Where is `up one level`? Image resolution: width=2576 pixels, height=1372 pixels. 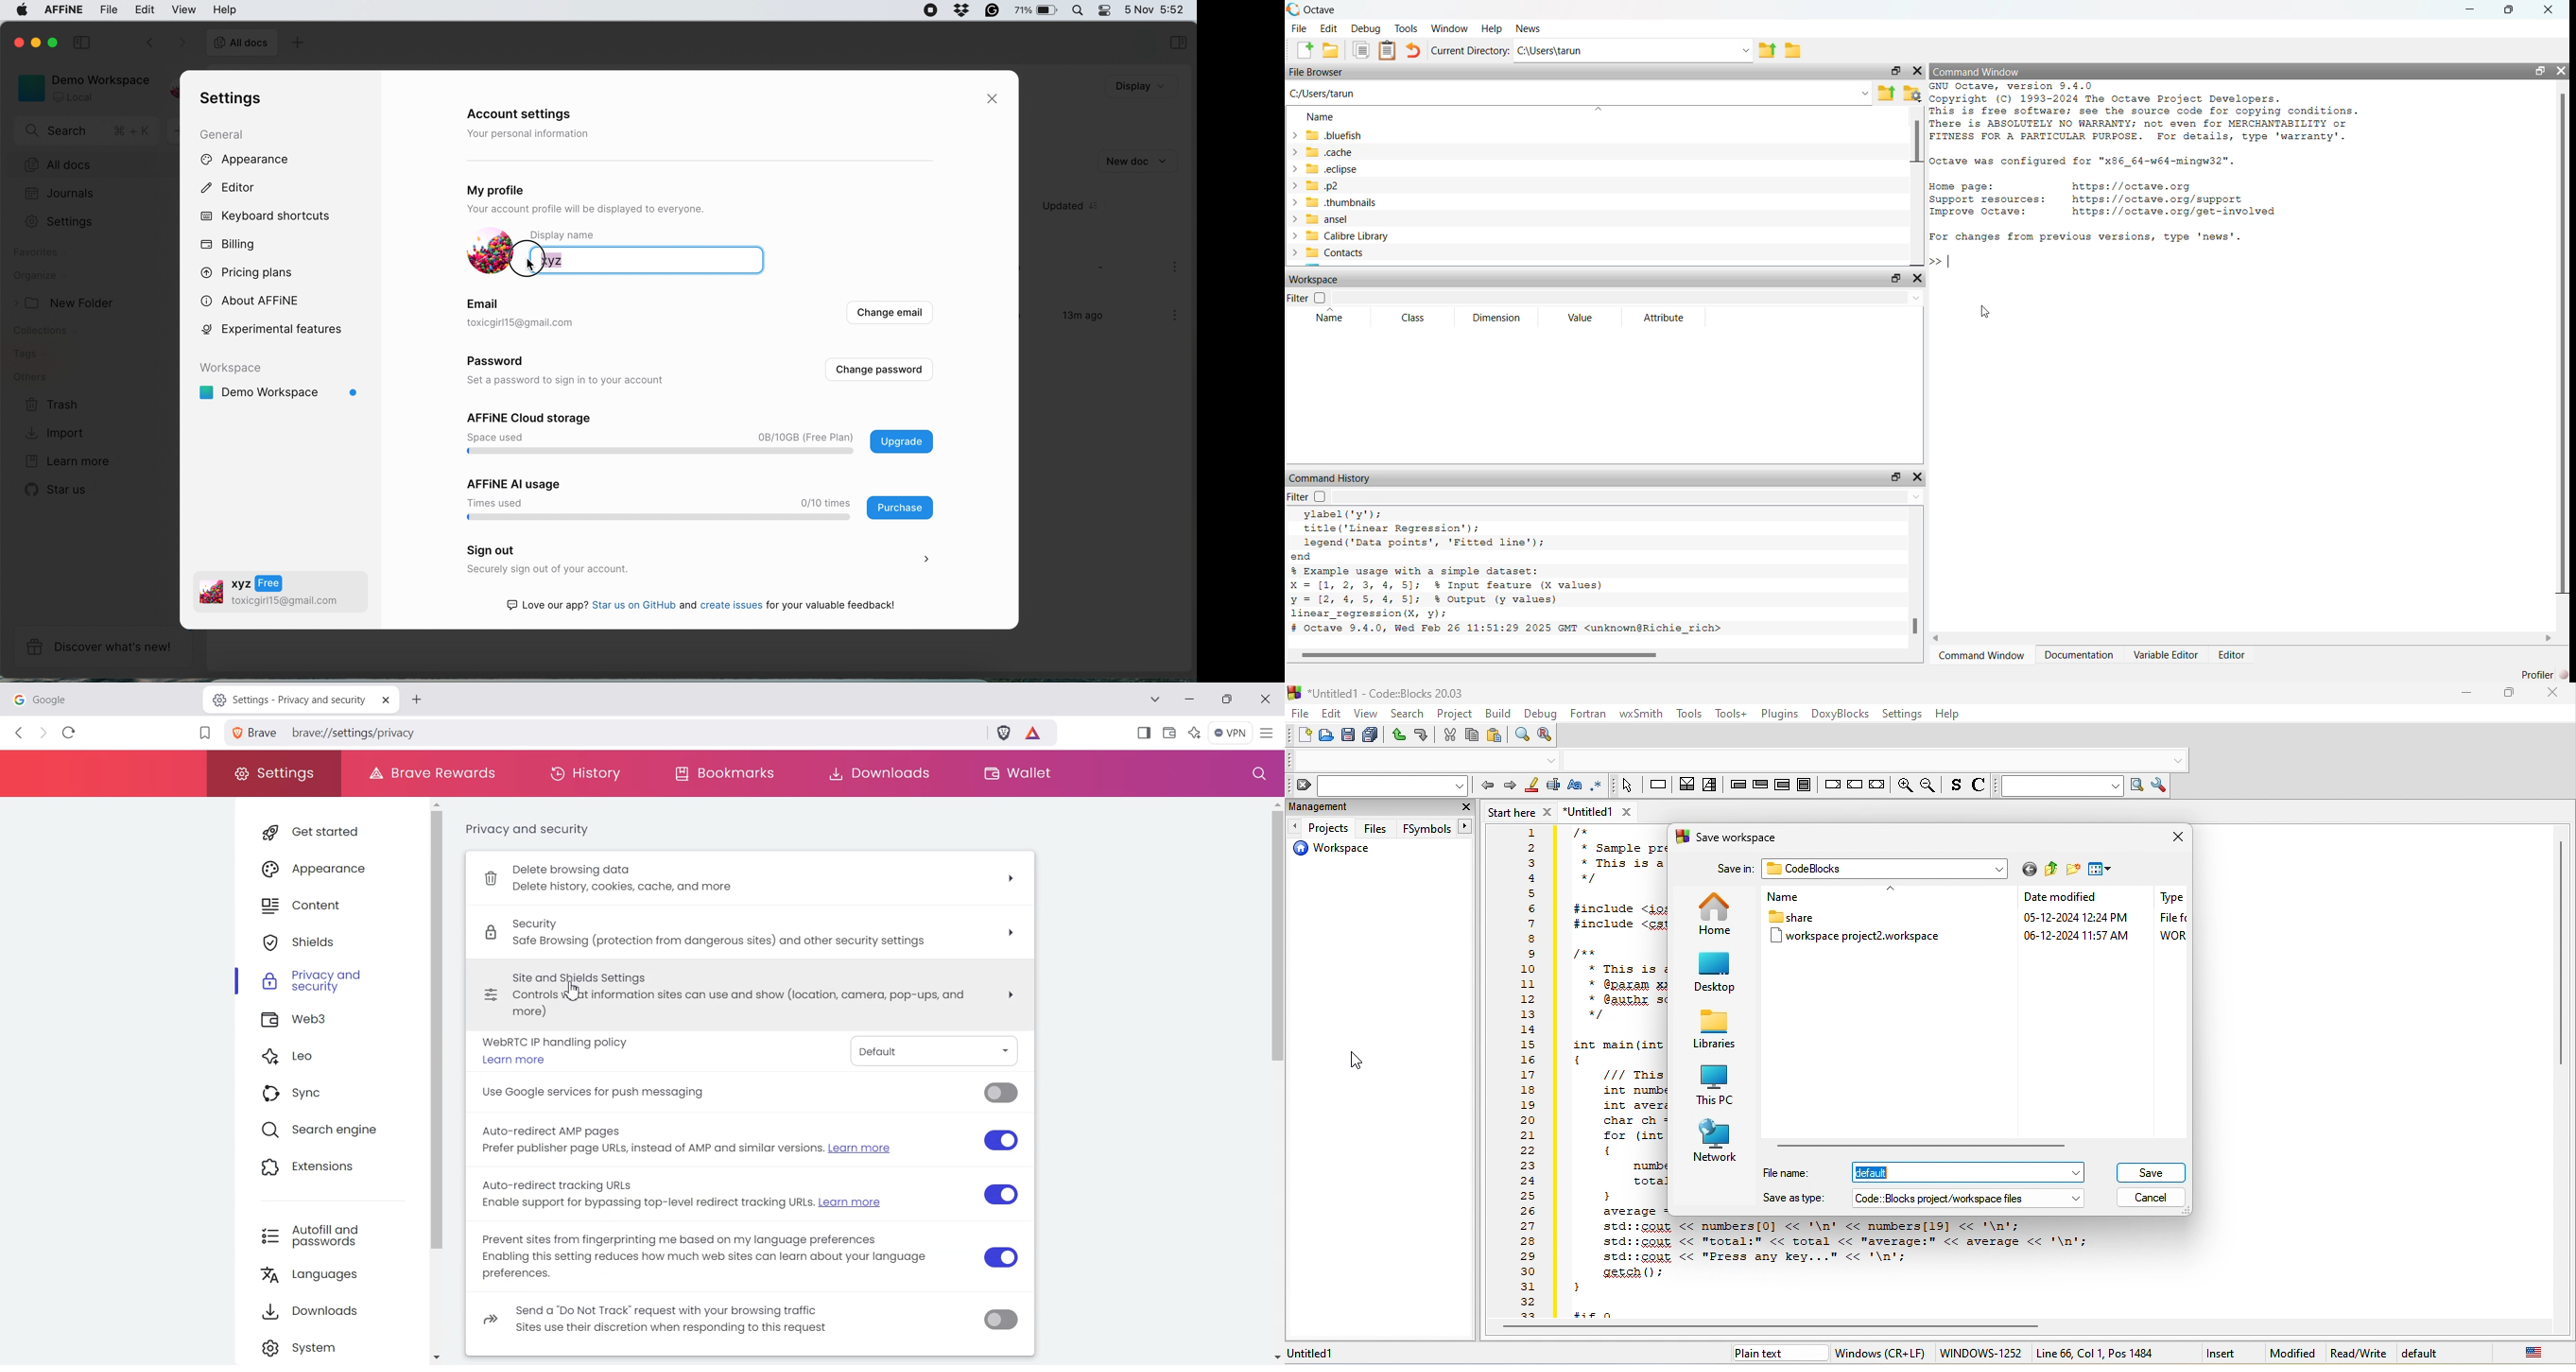 up one level is located at coordinates (2052, 870).